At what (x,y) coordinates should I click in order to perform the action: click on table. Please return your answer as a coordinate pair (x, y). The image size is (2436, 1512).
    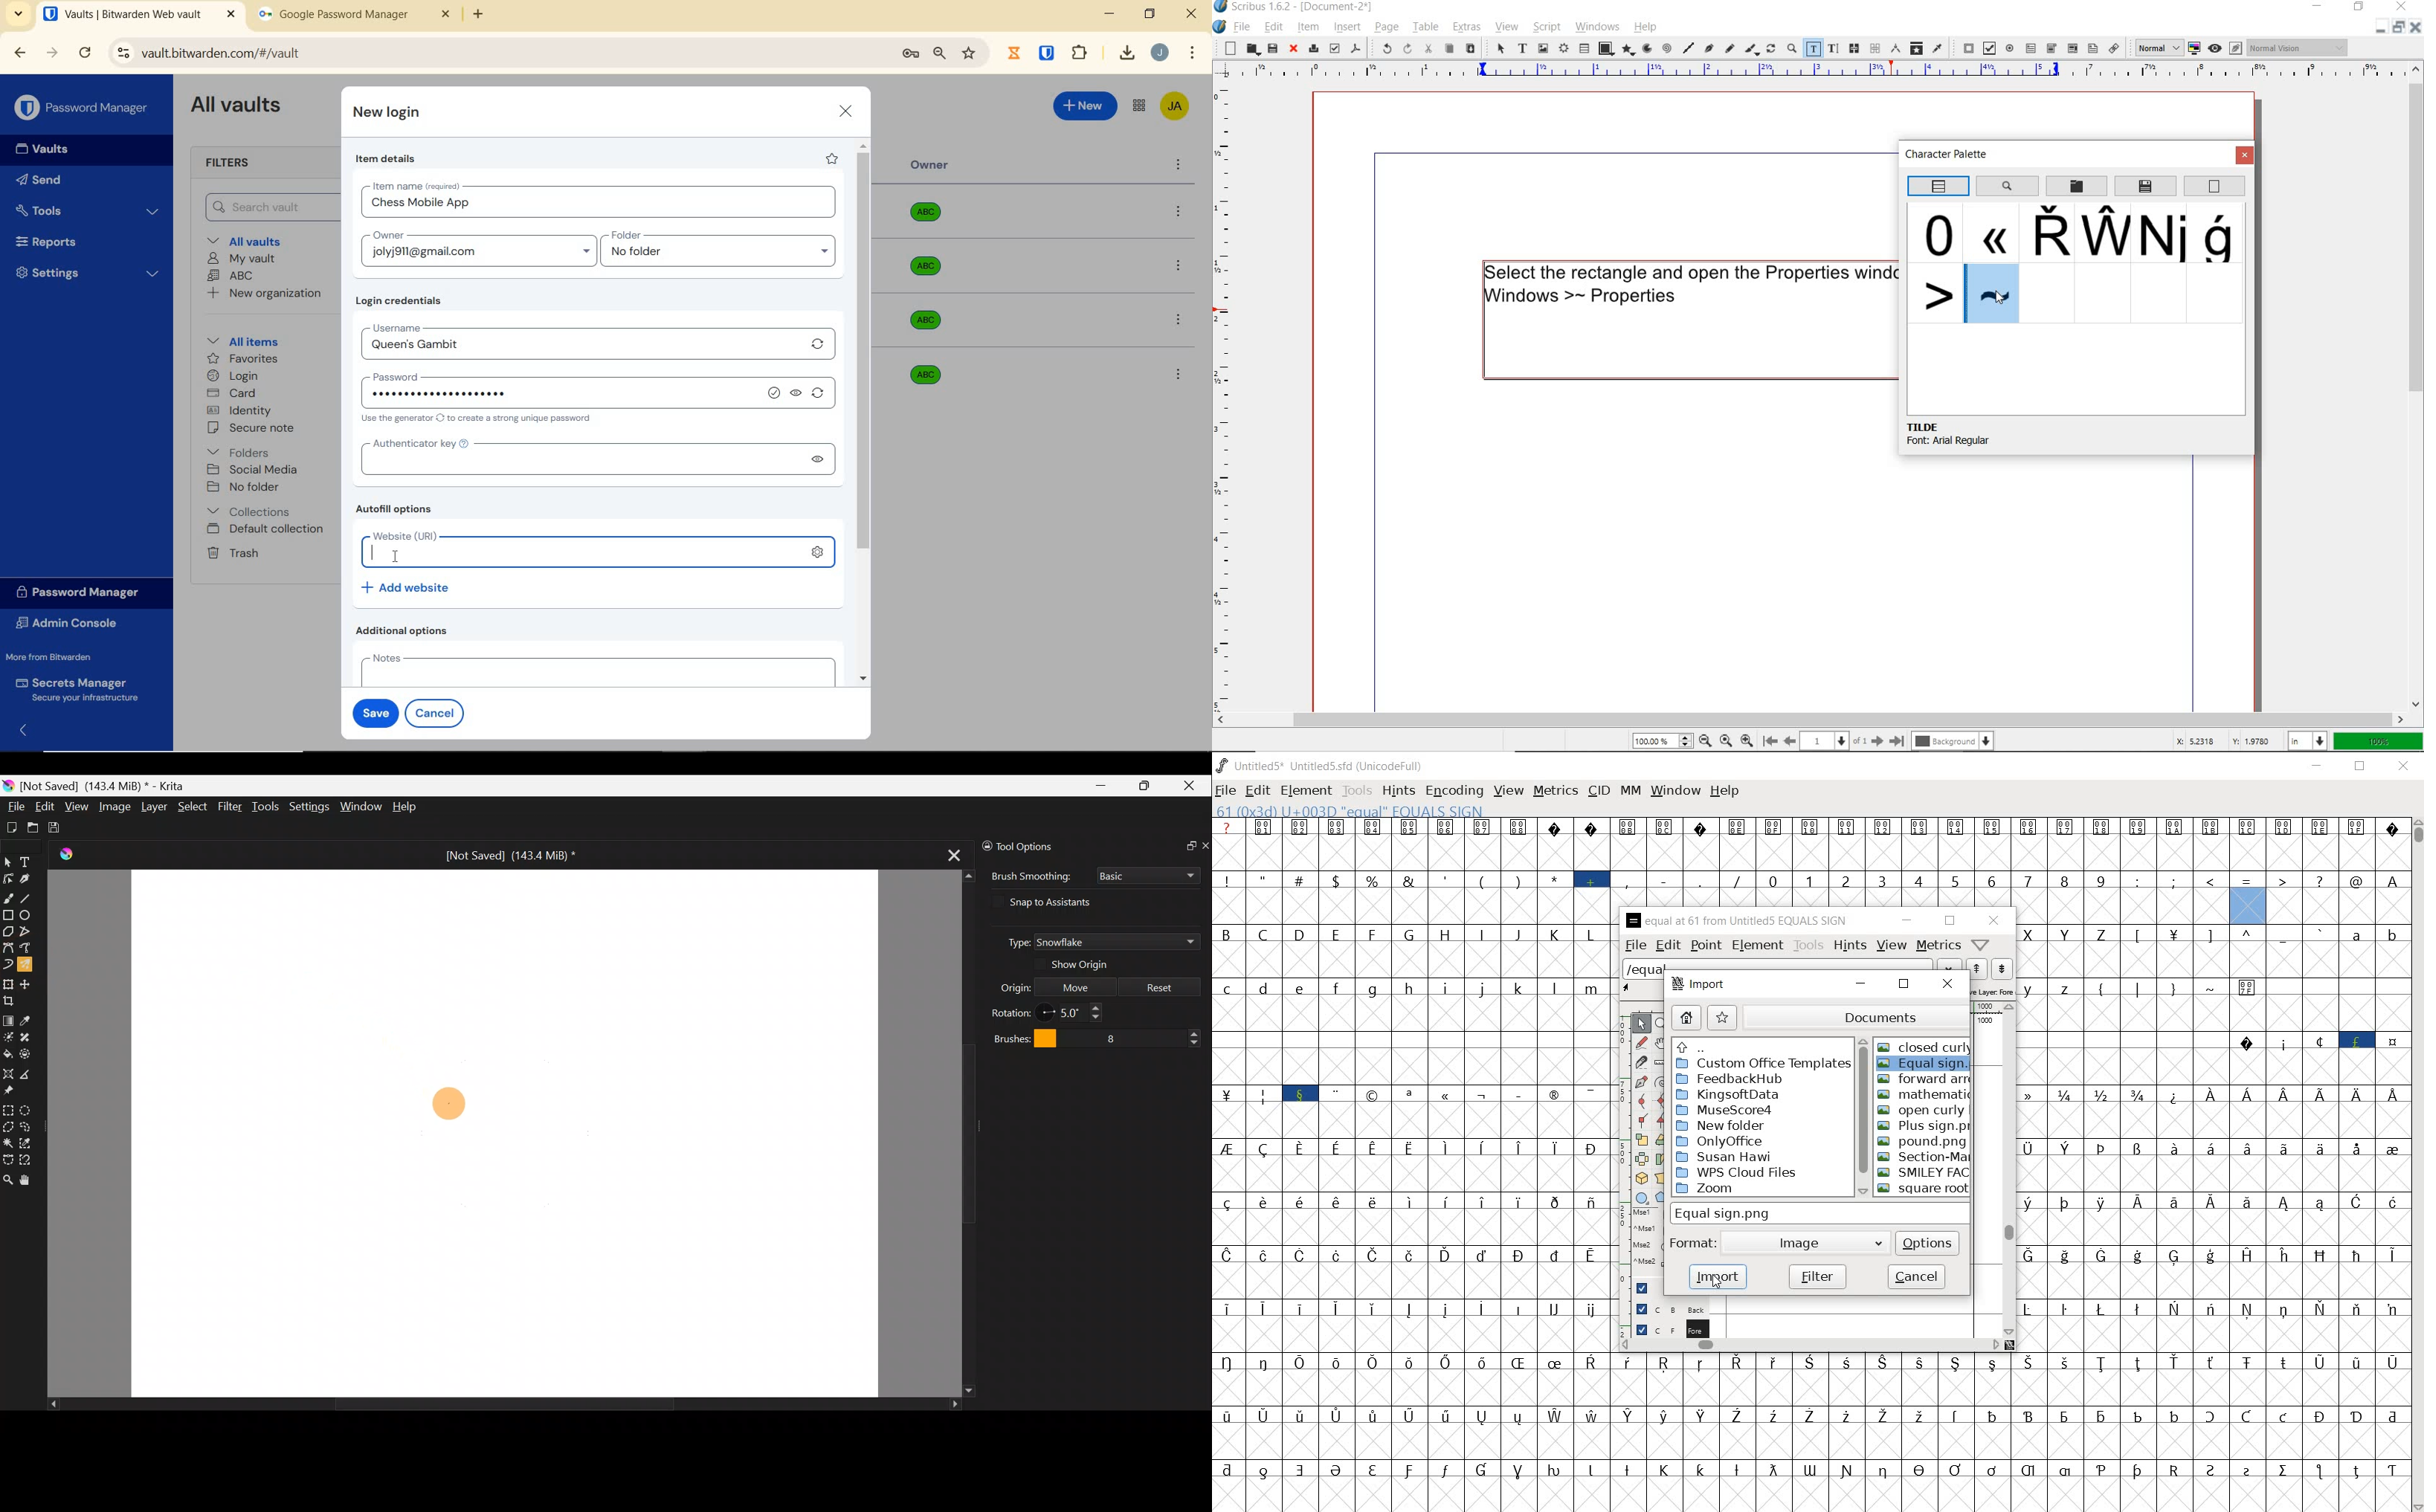
    Looking at the image, I should click on (1425, 27).